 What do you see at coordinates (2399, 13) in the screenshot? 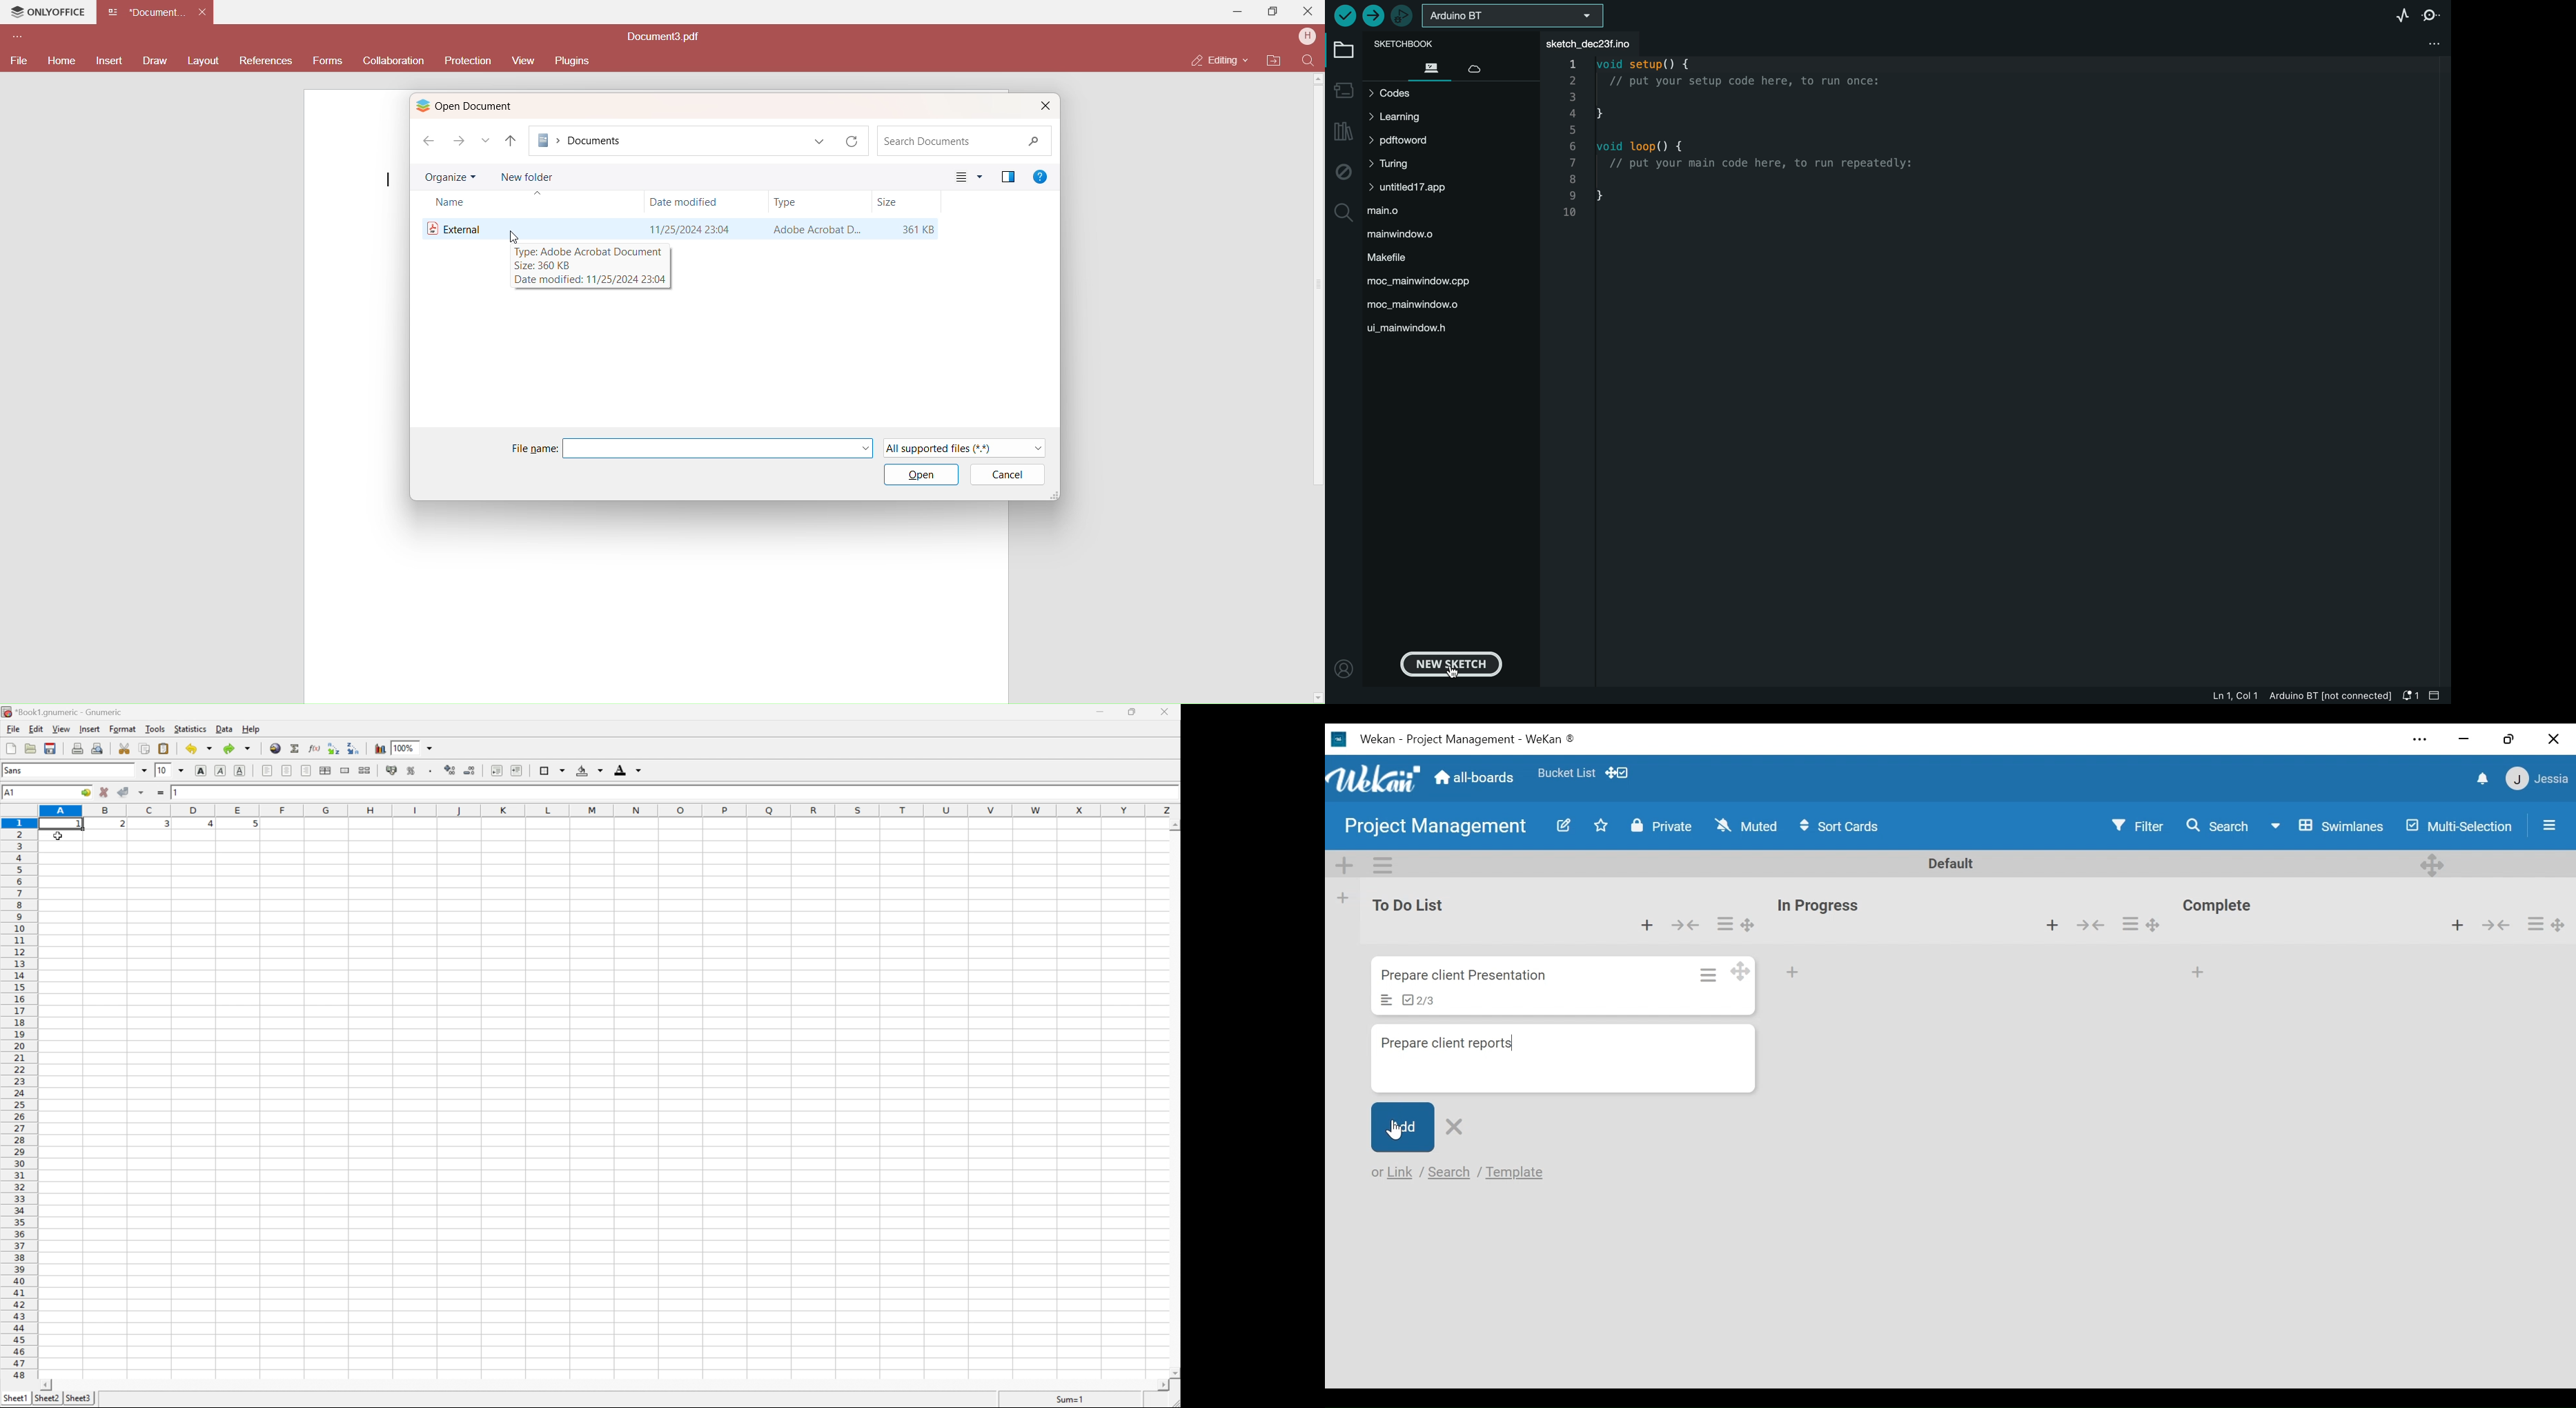
I see `serial plotter` at bounding box center [2399, 13].